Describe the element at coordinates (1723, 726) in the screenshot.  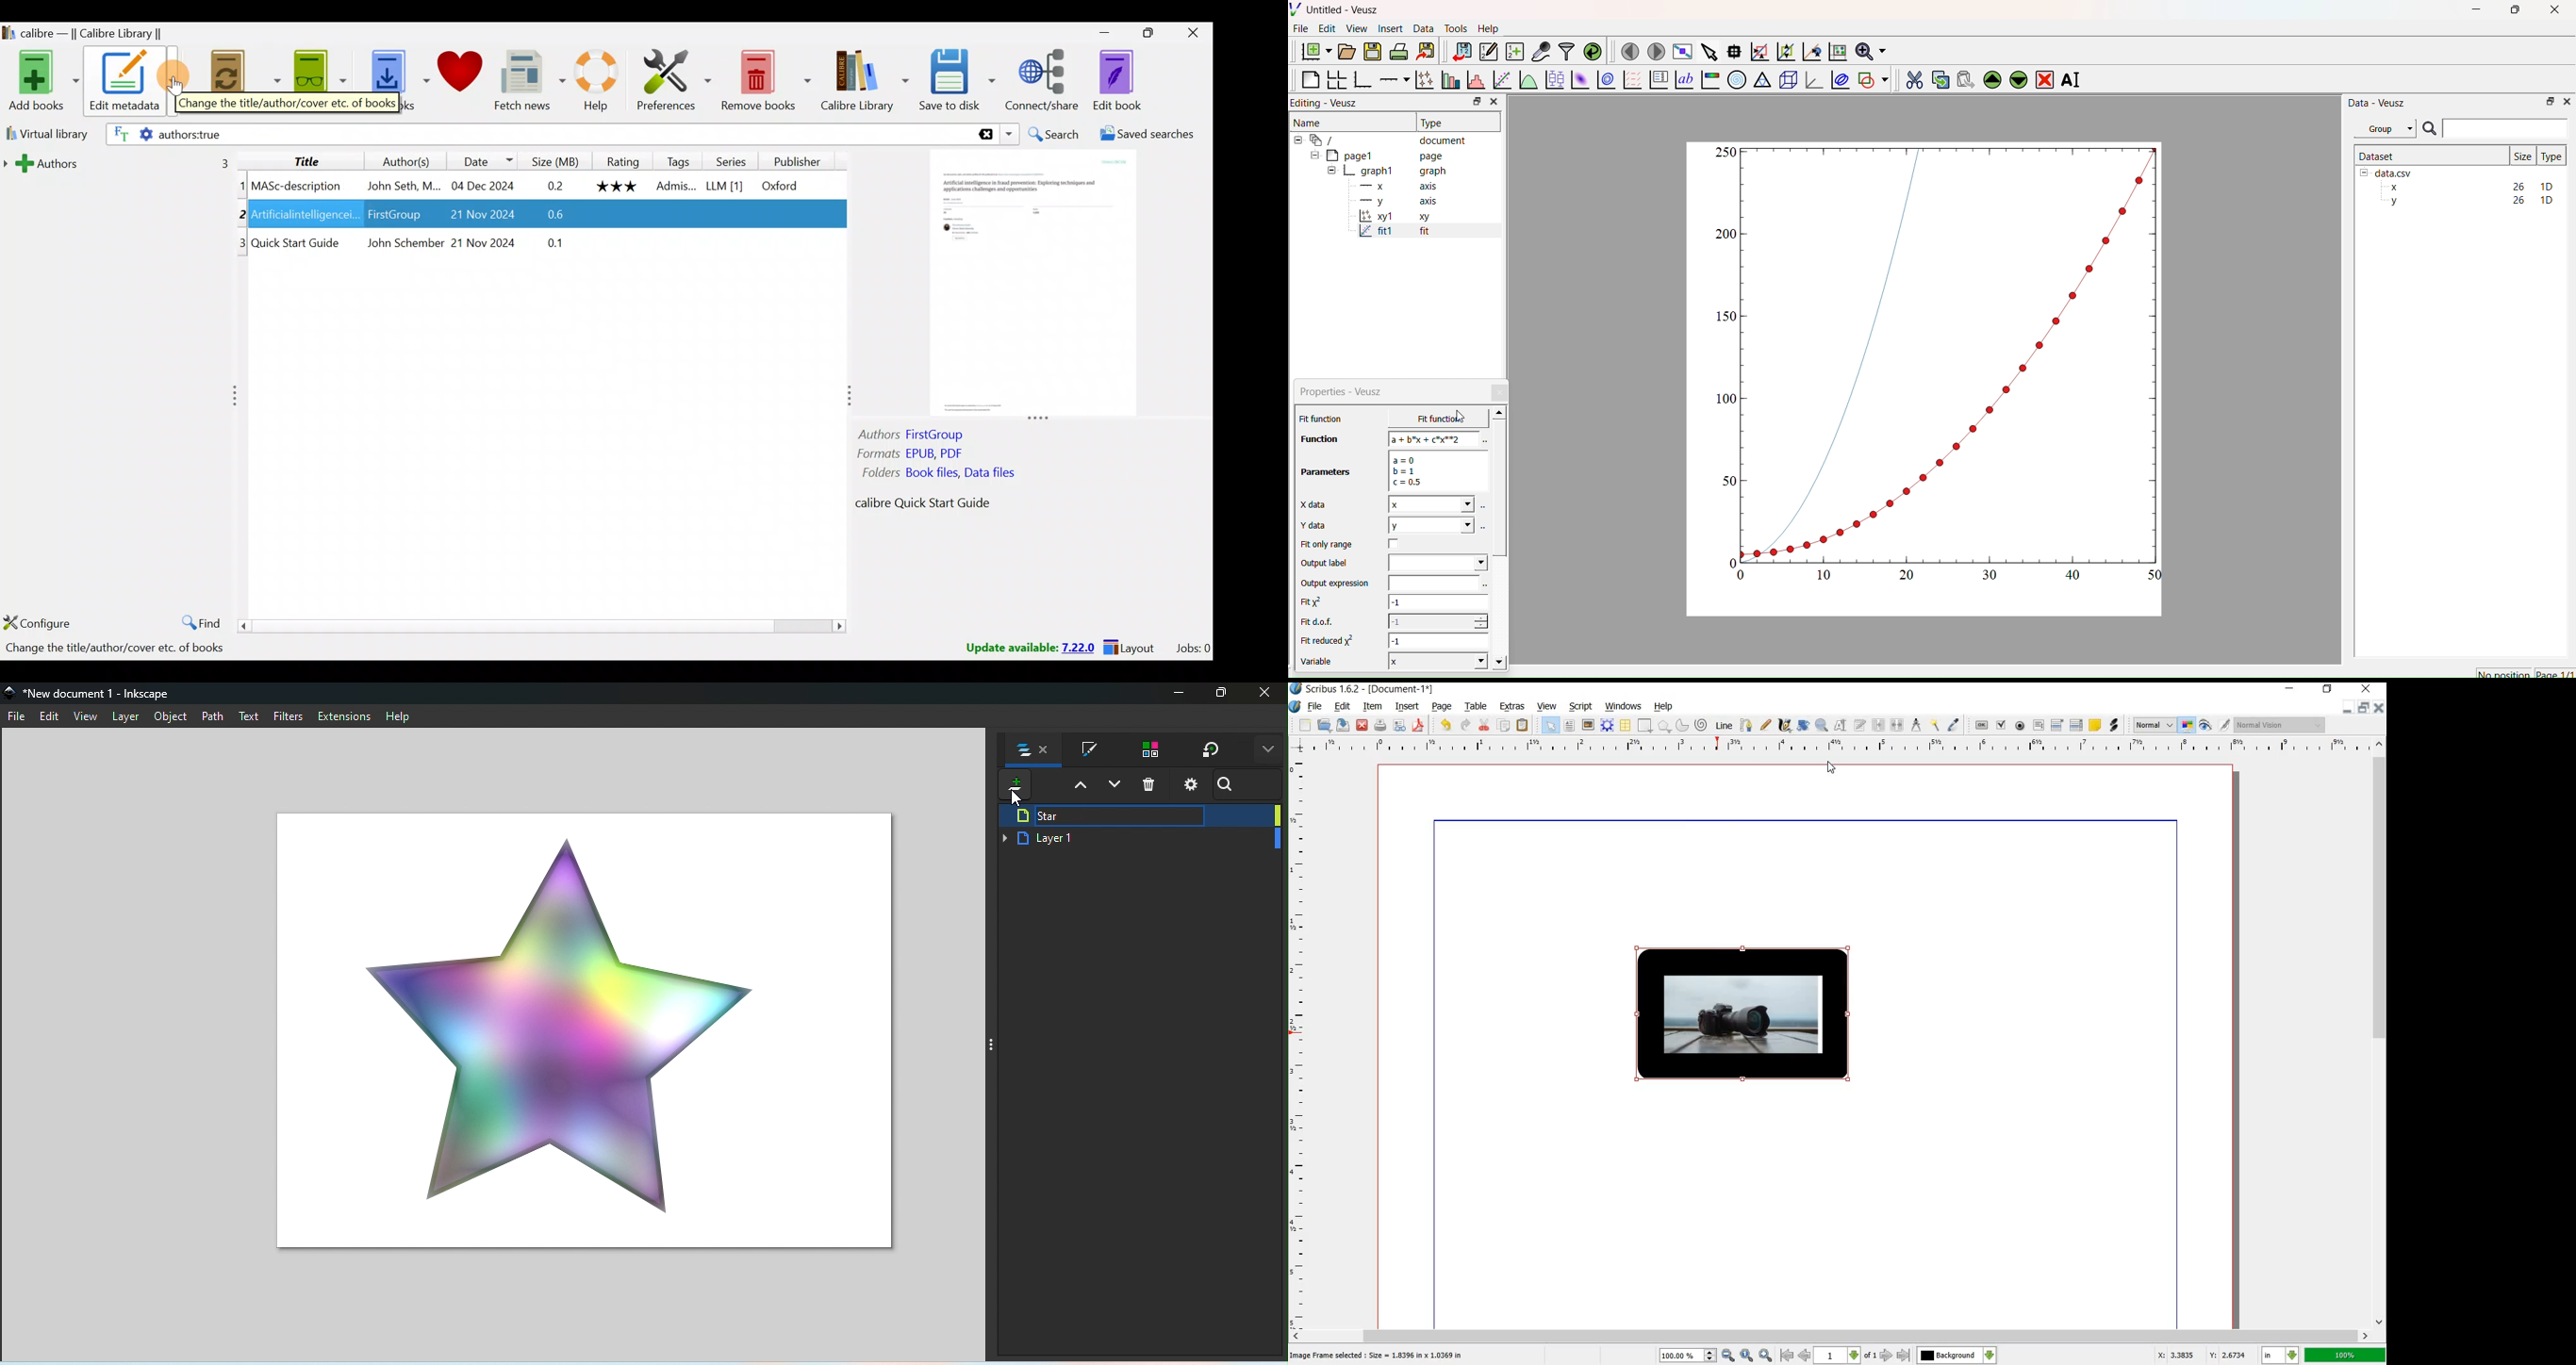
I see `line` at that location.